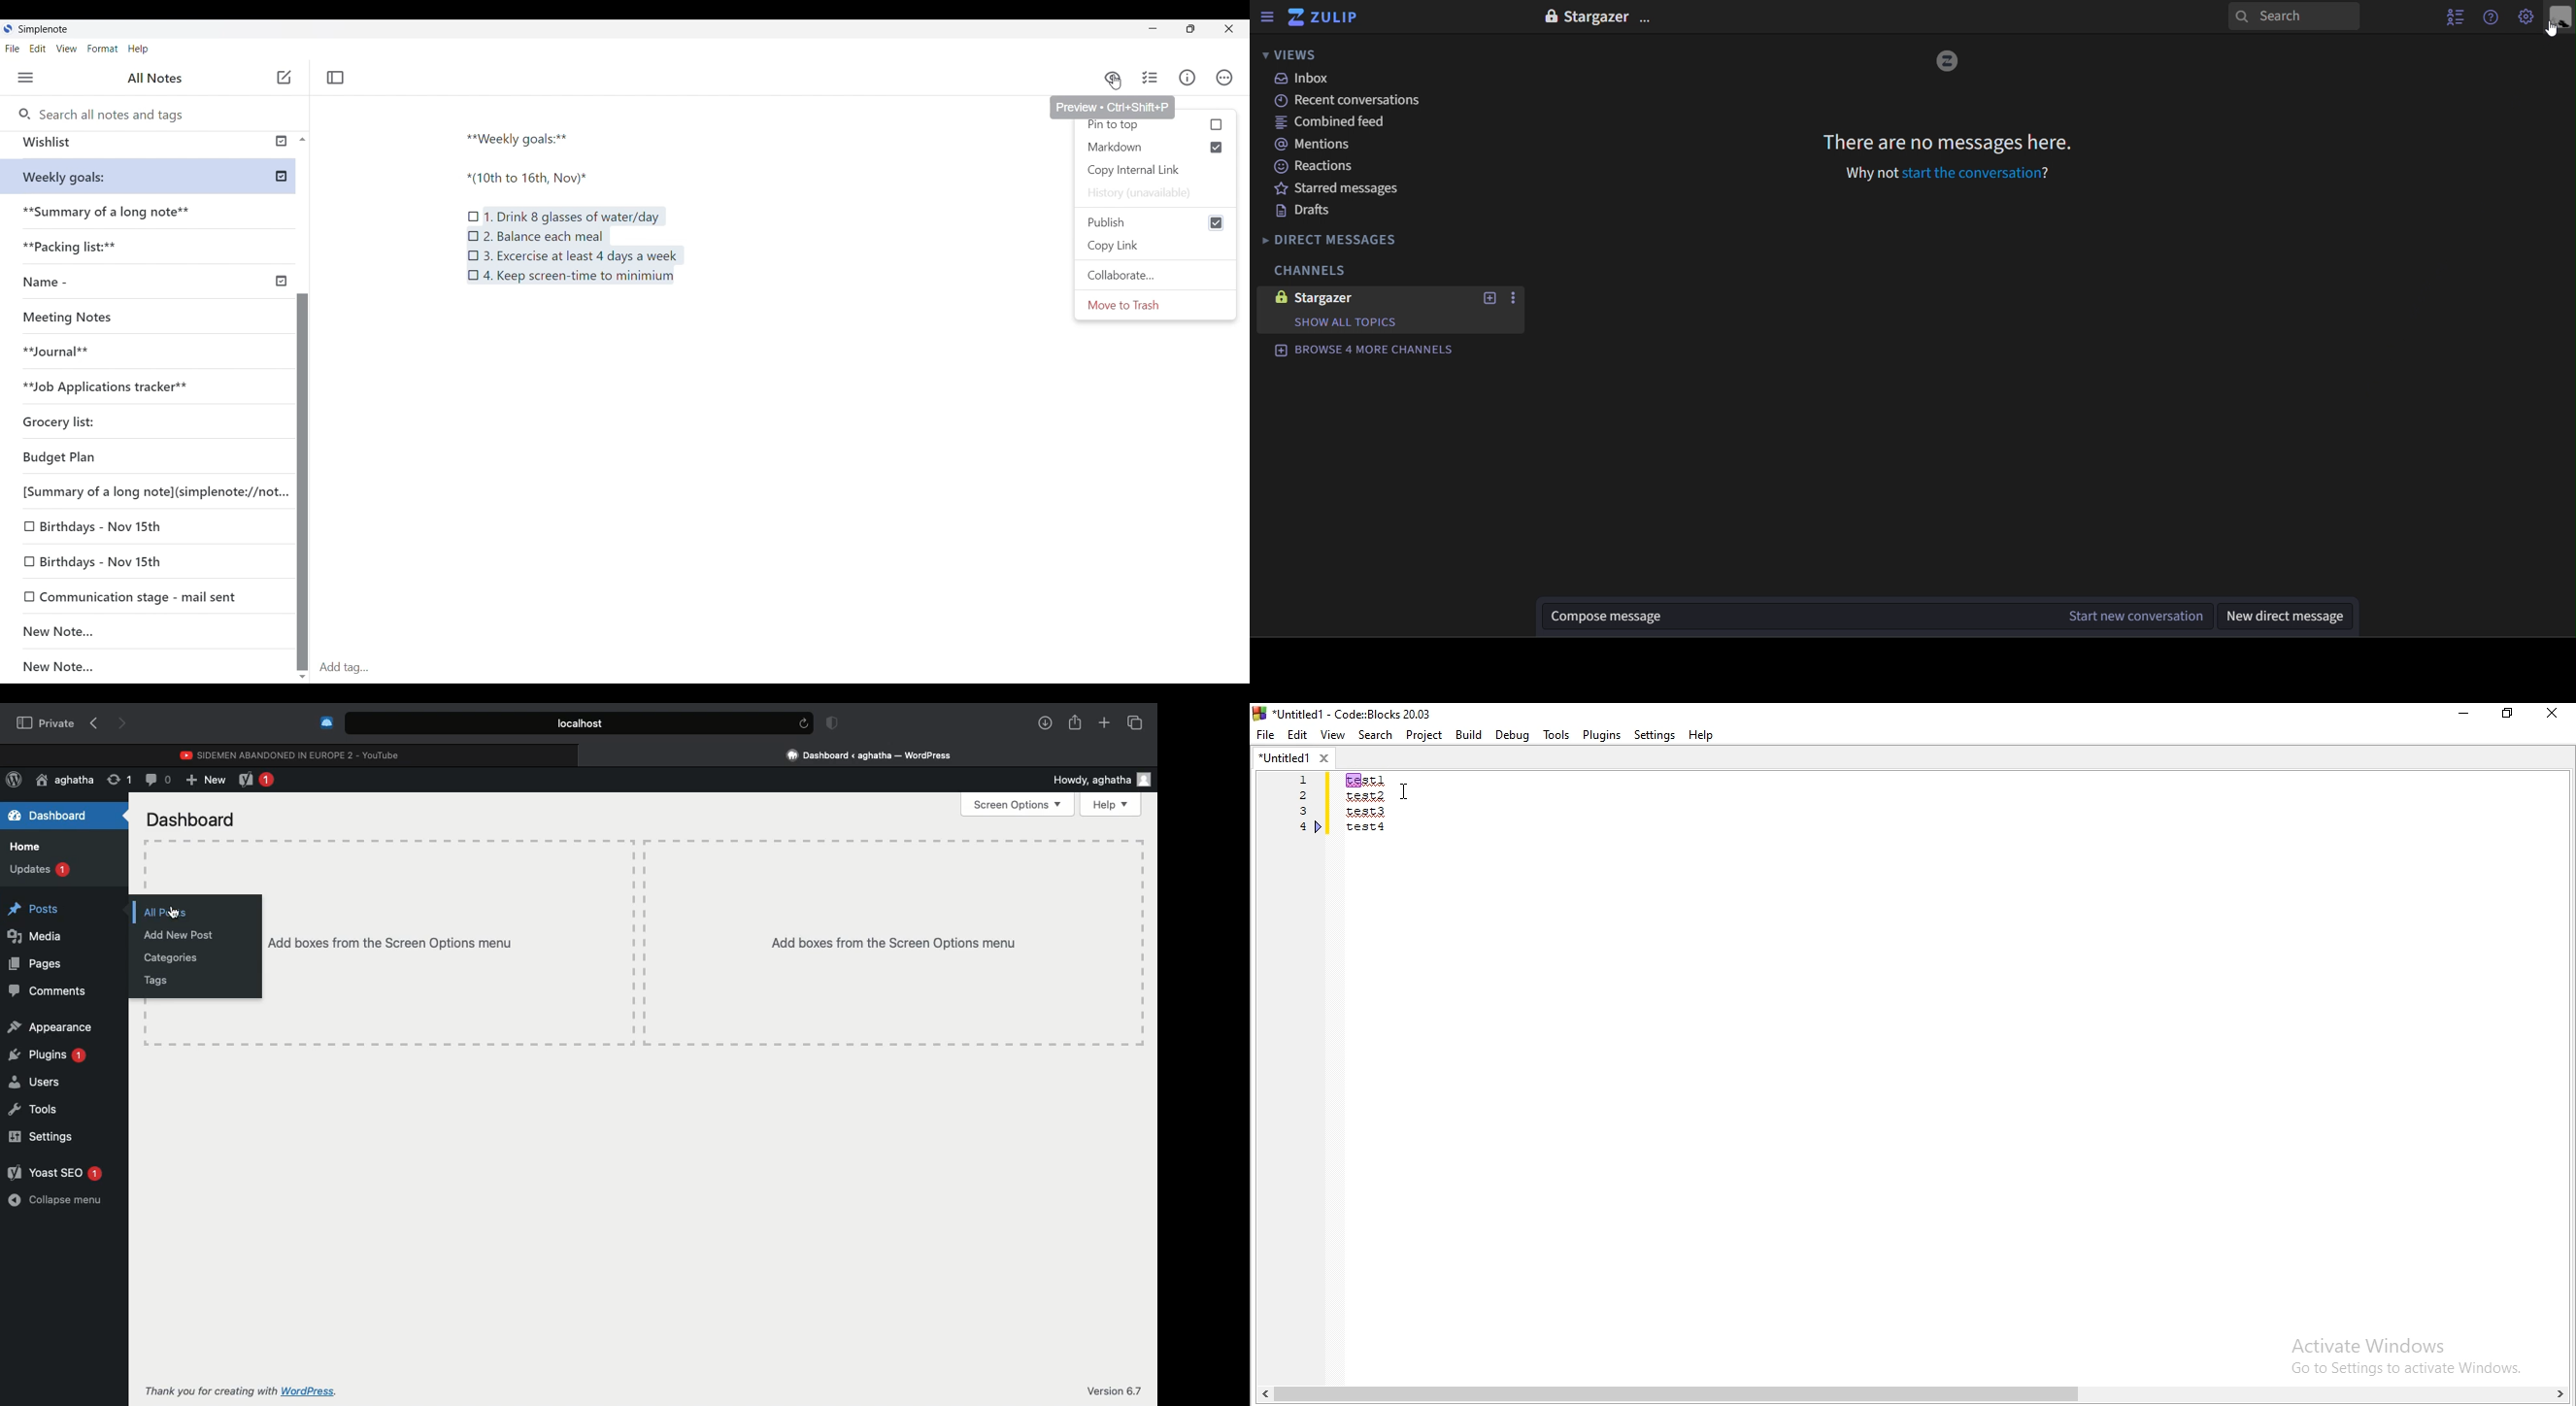 The width and height of the screenshot is (2576, 1428). What do you see at coordinates (573, 216) in the screenshot?
I see `1. Drink 8 glasses of water/day` at bounding box center [573, 216].